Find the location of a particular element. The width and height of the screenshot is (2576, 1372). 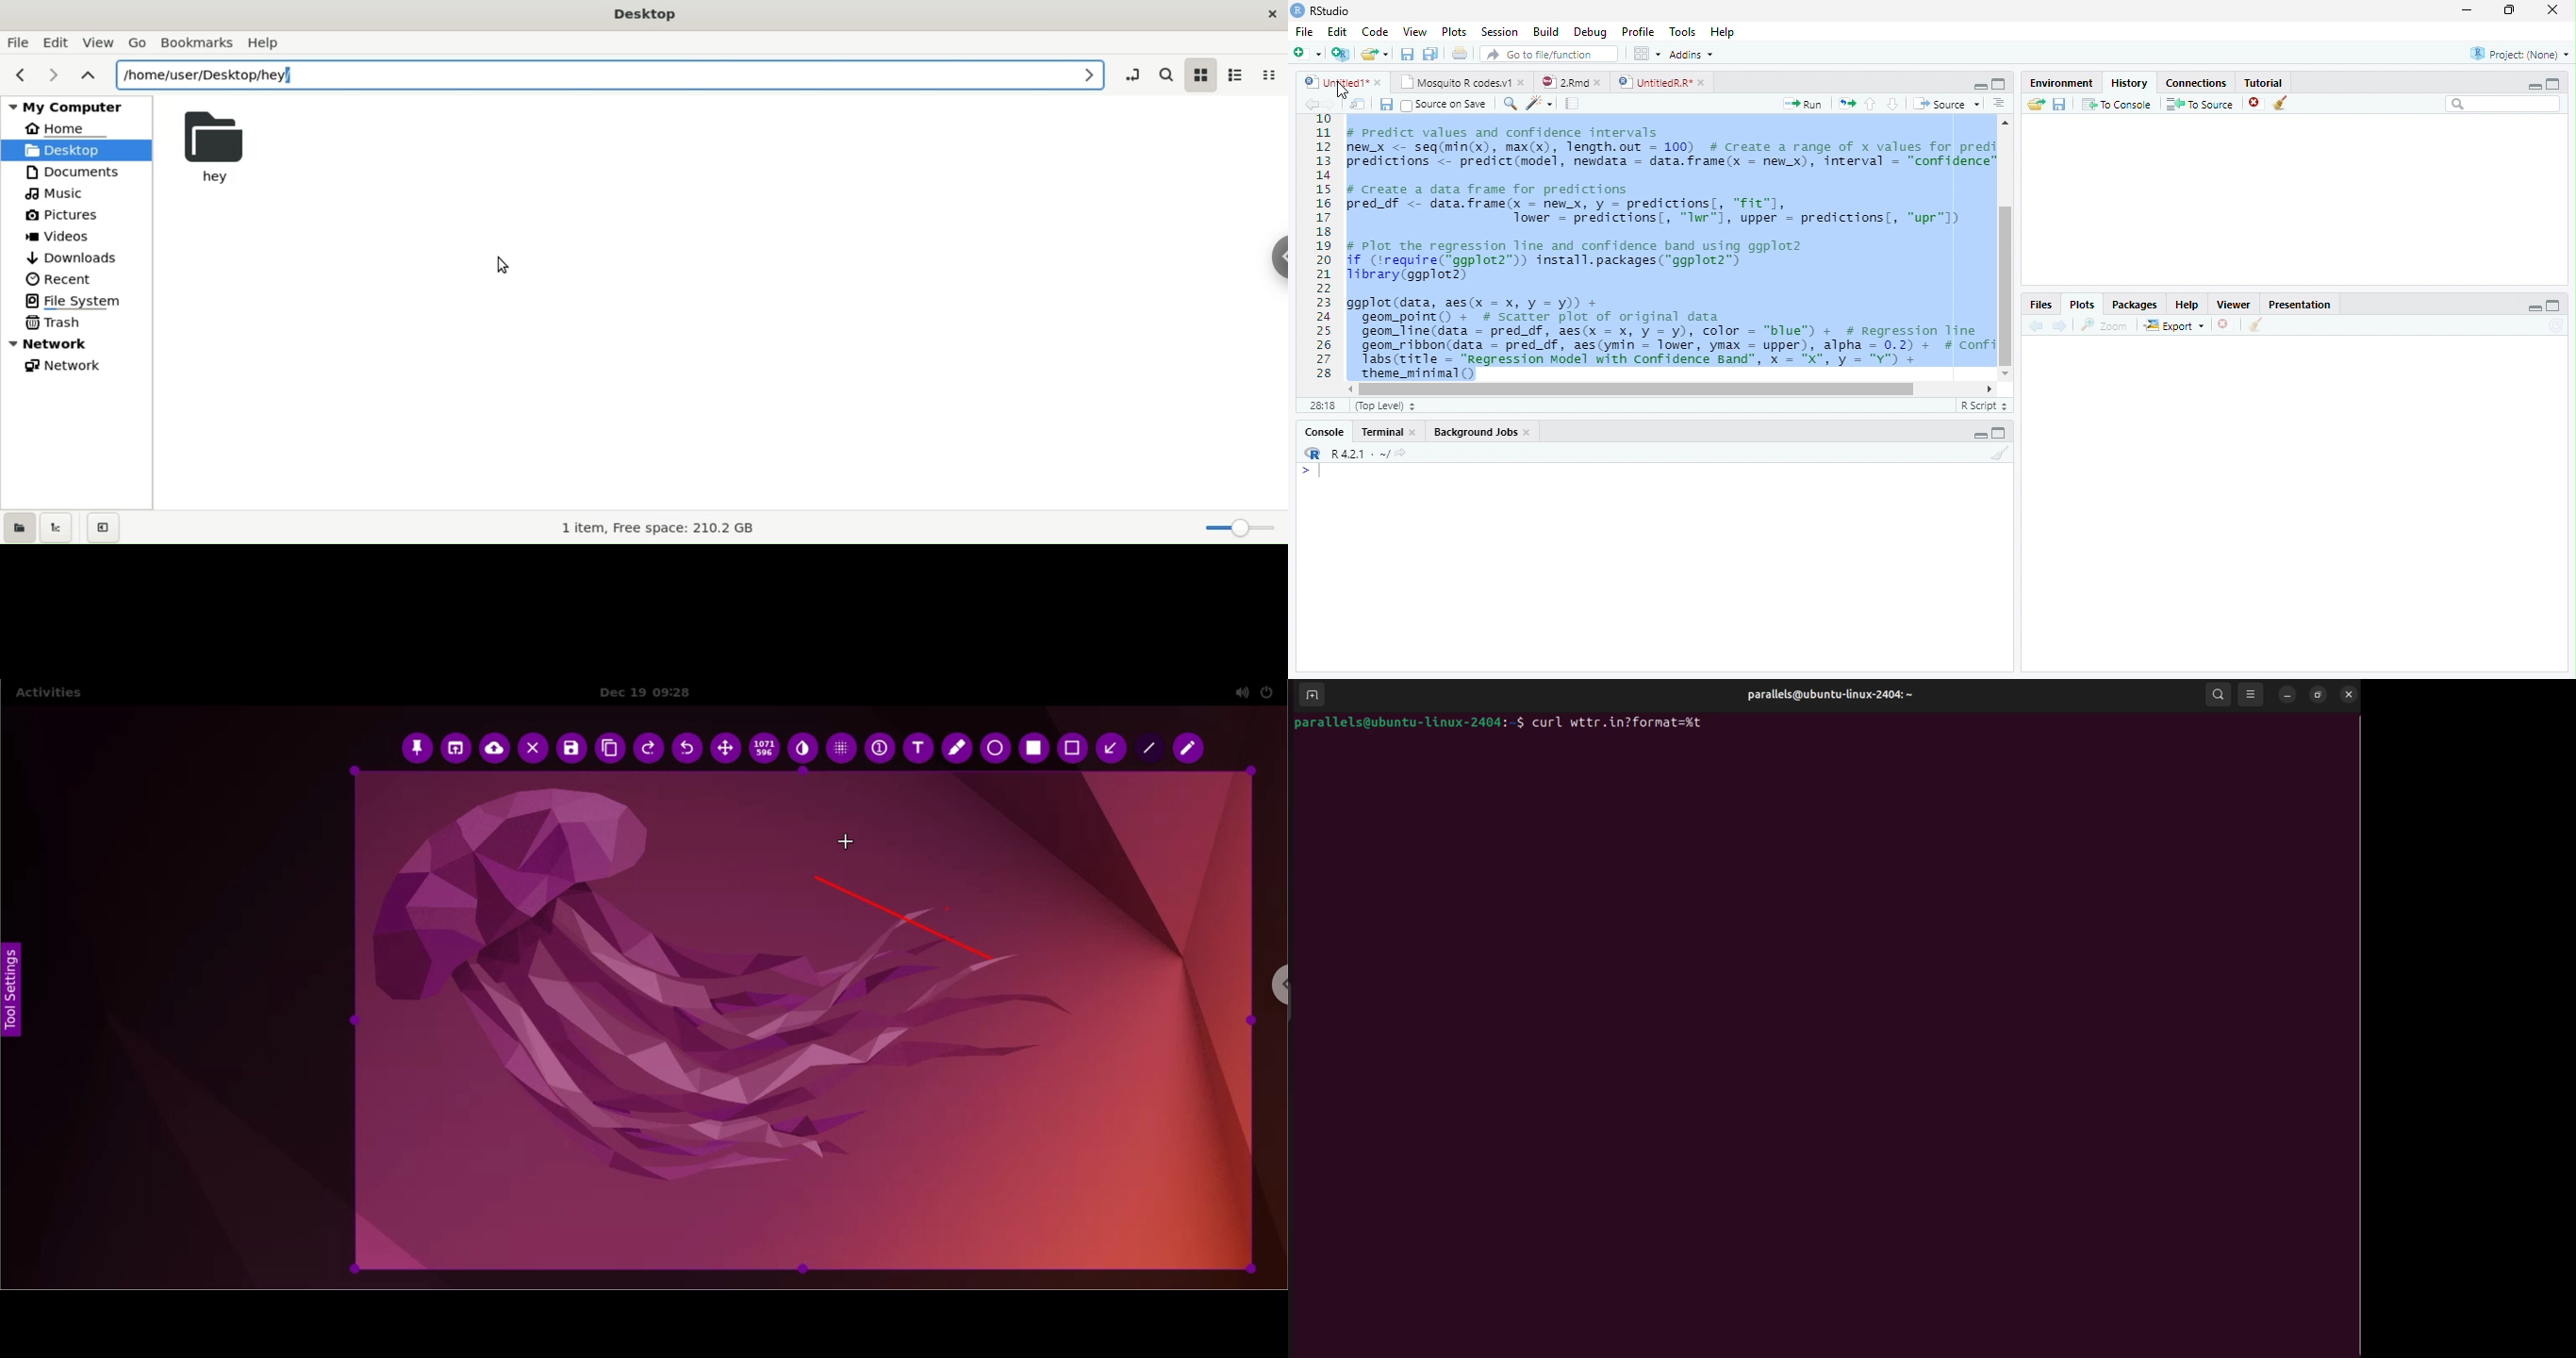

Terminal is located at coordinates (1390, 429).